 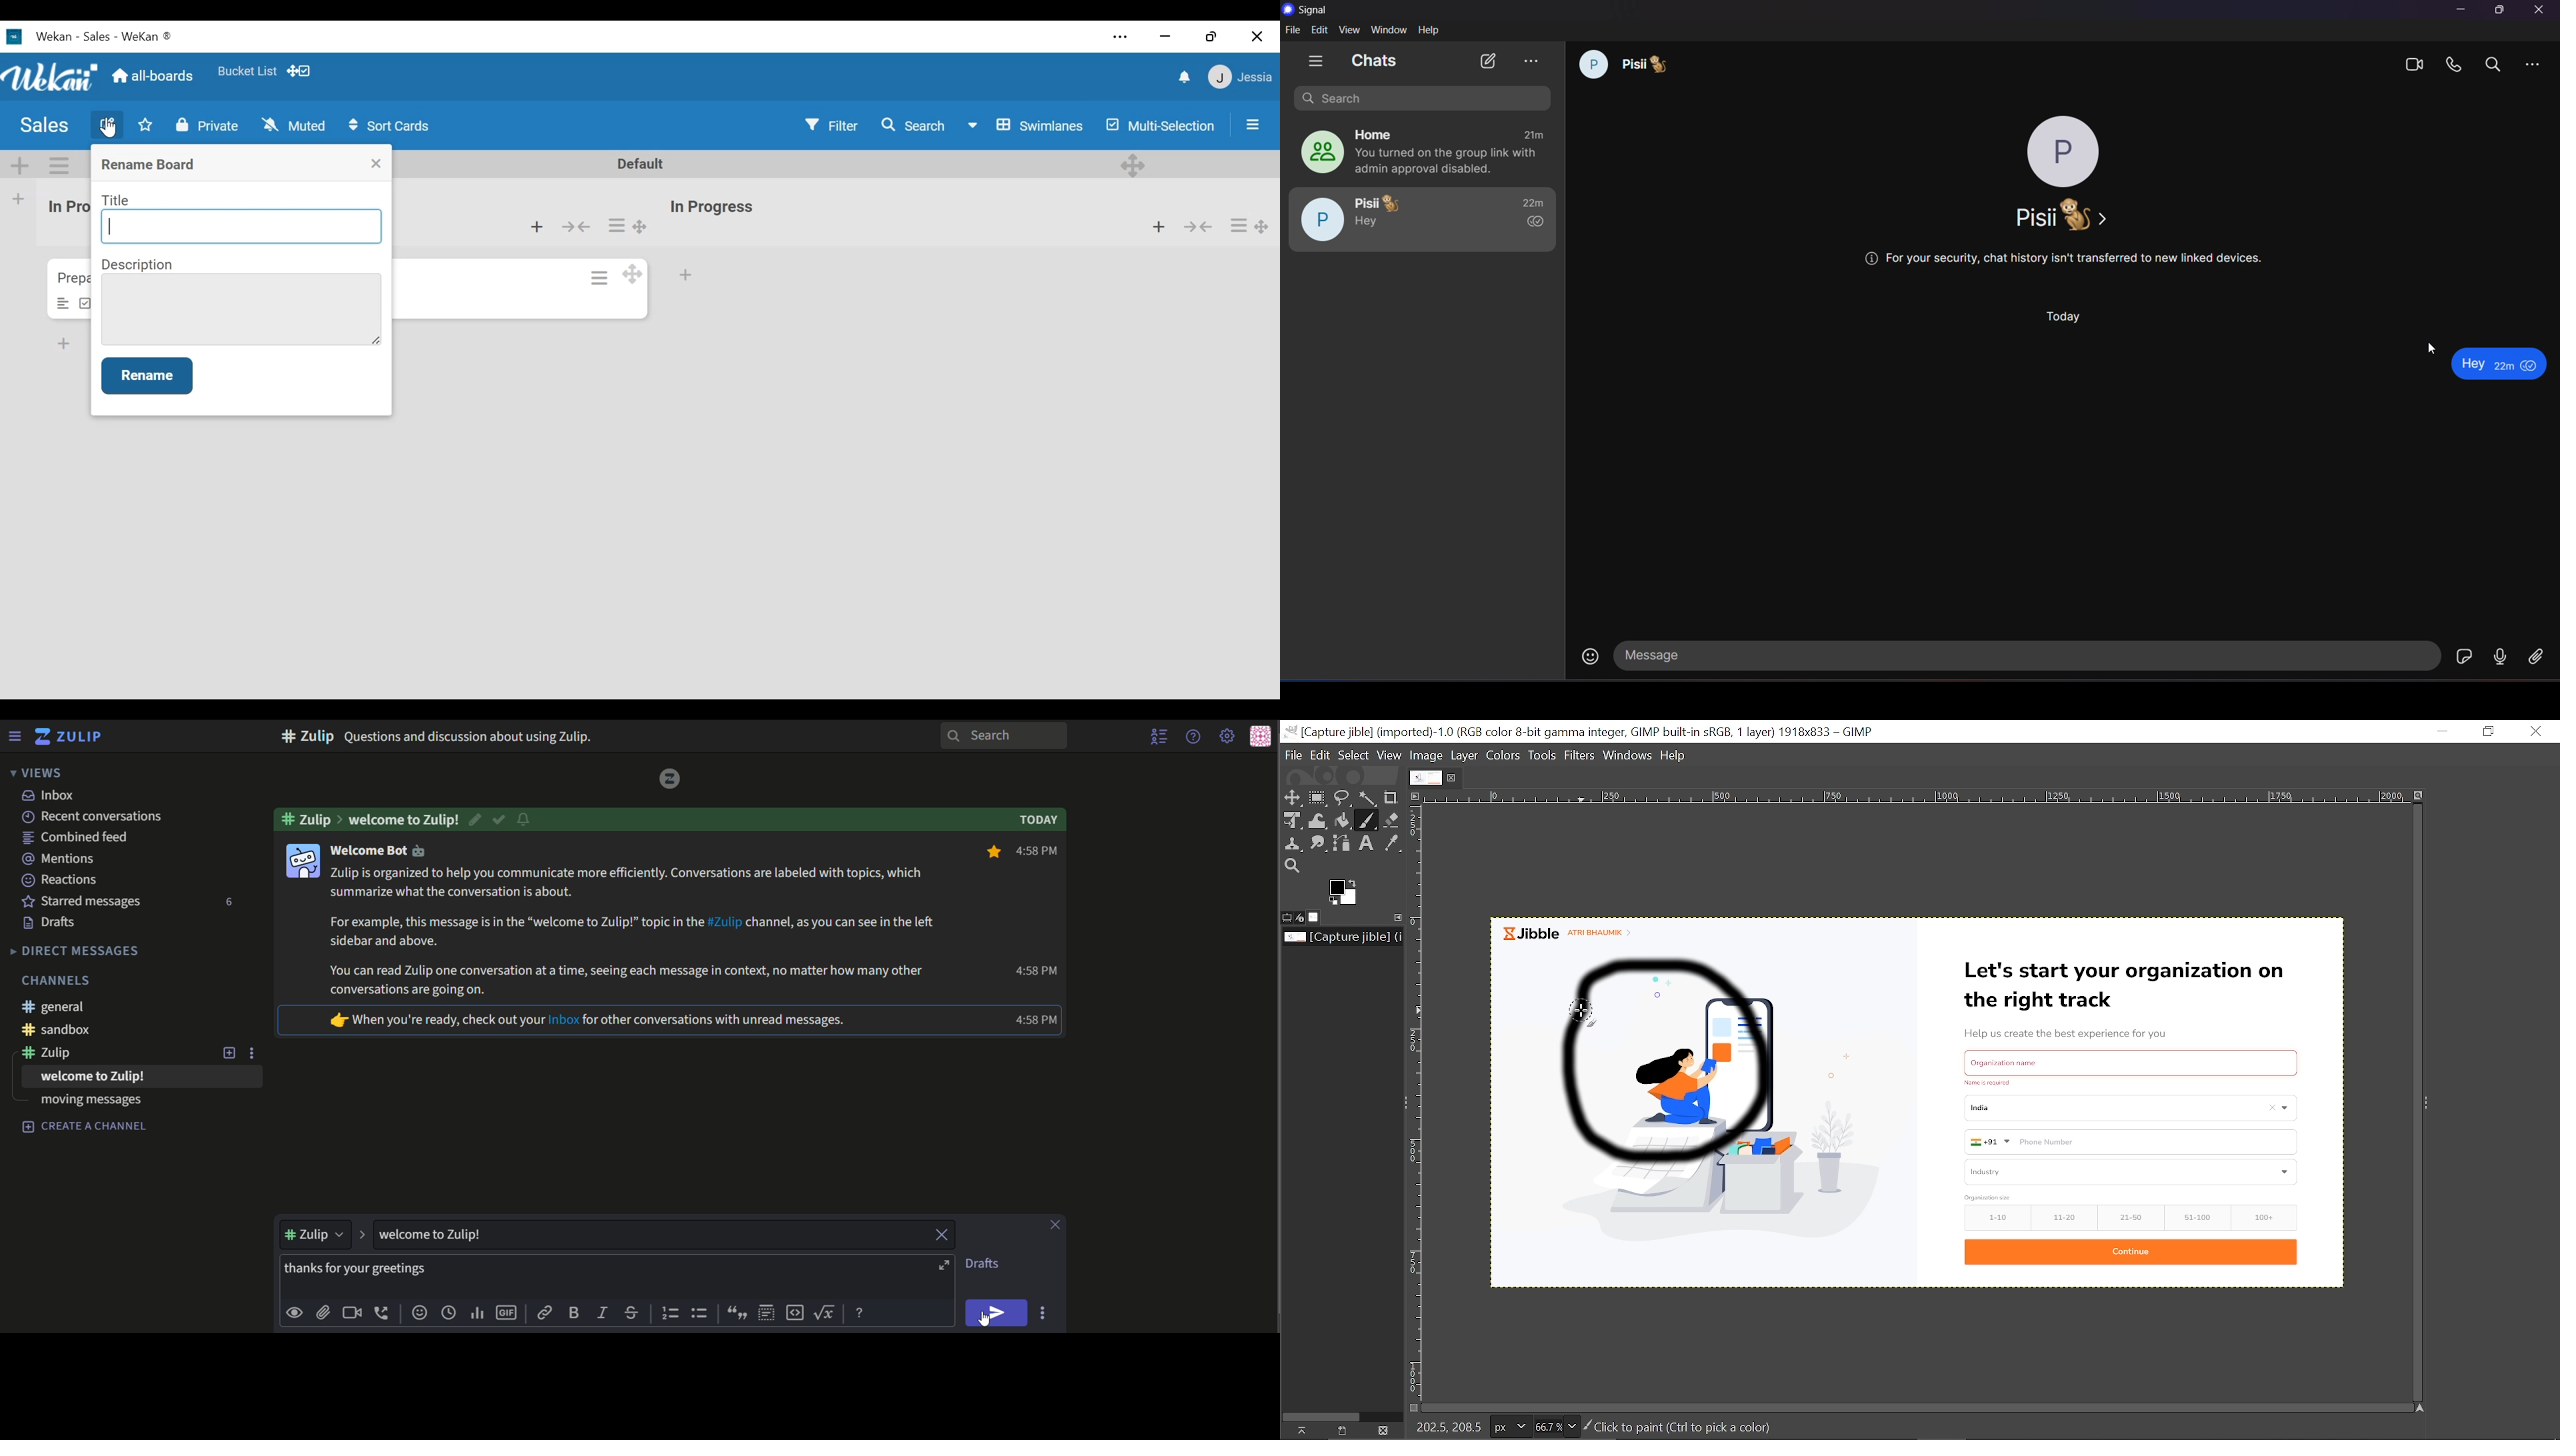 I want to click on add poll, so click(x=477, y=1314).